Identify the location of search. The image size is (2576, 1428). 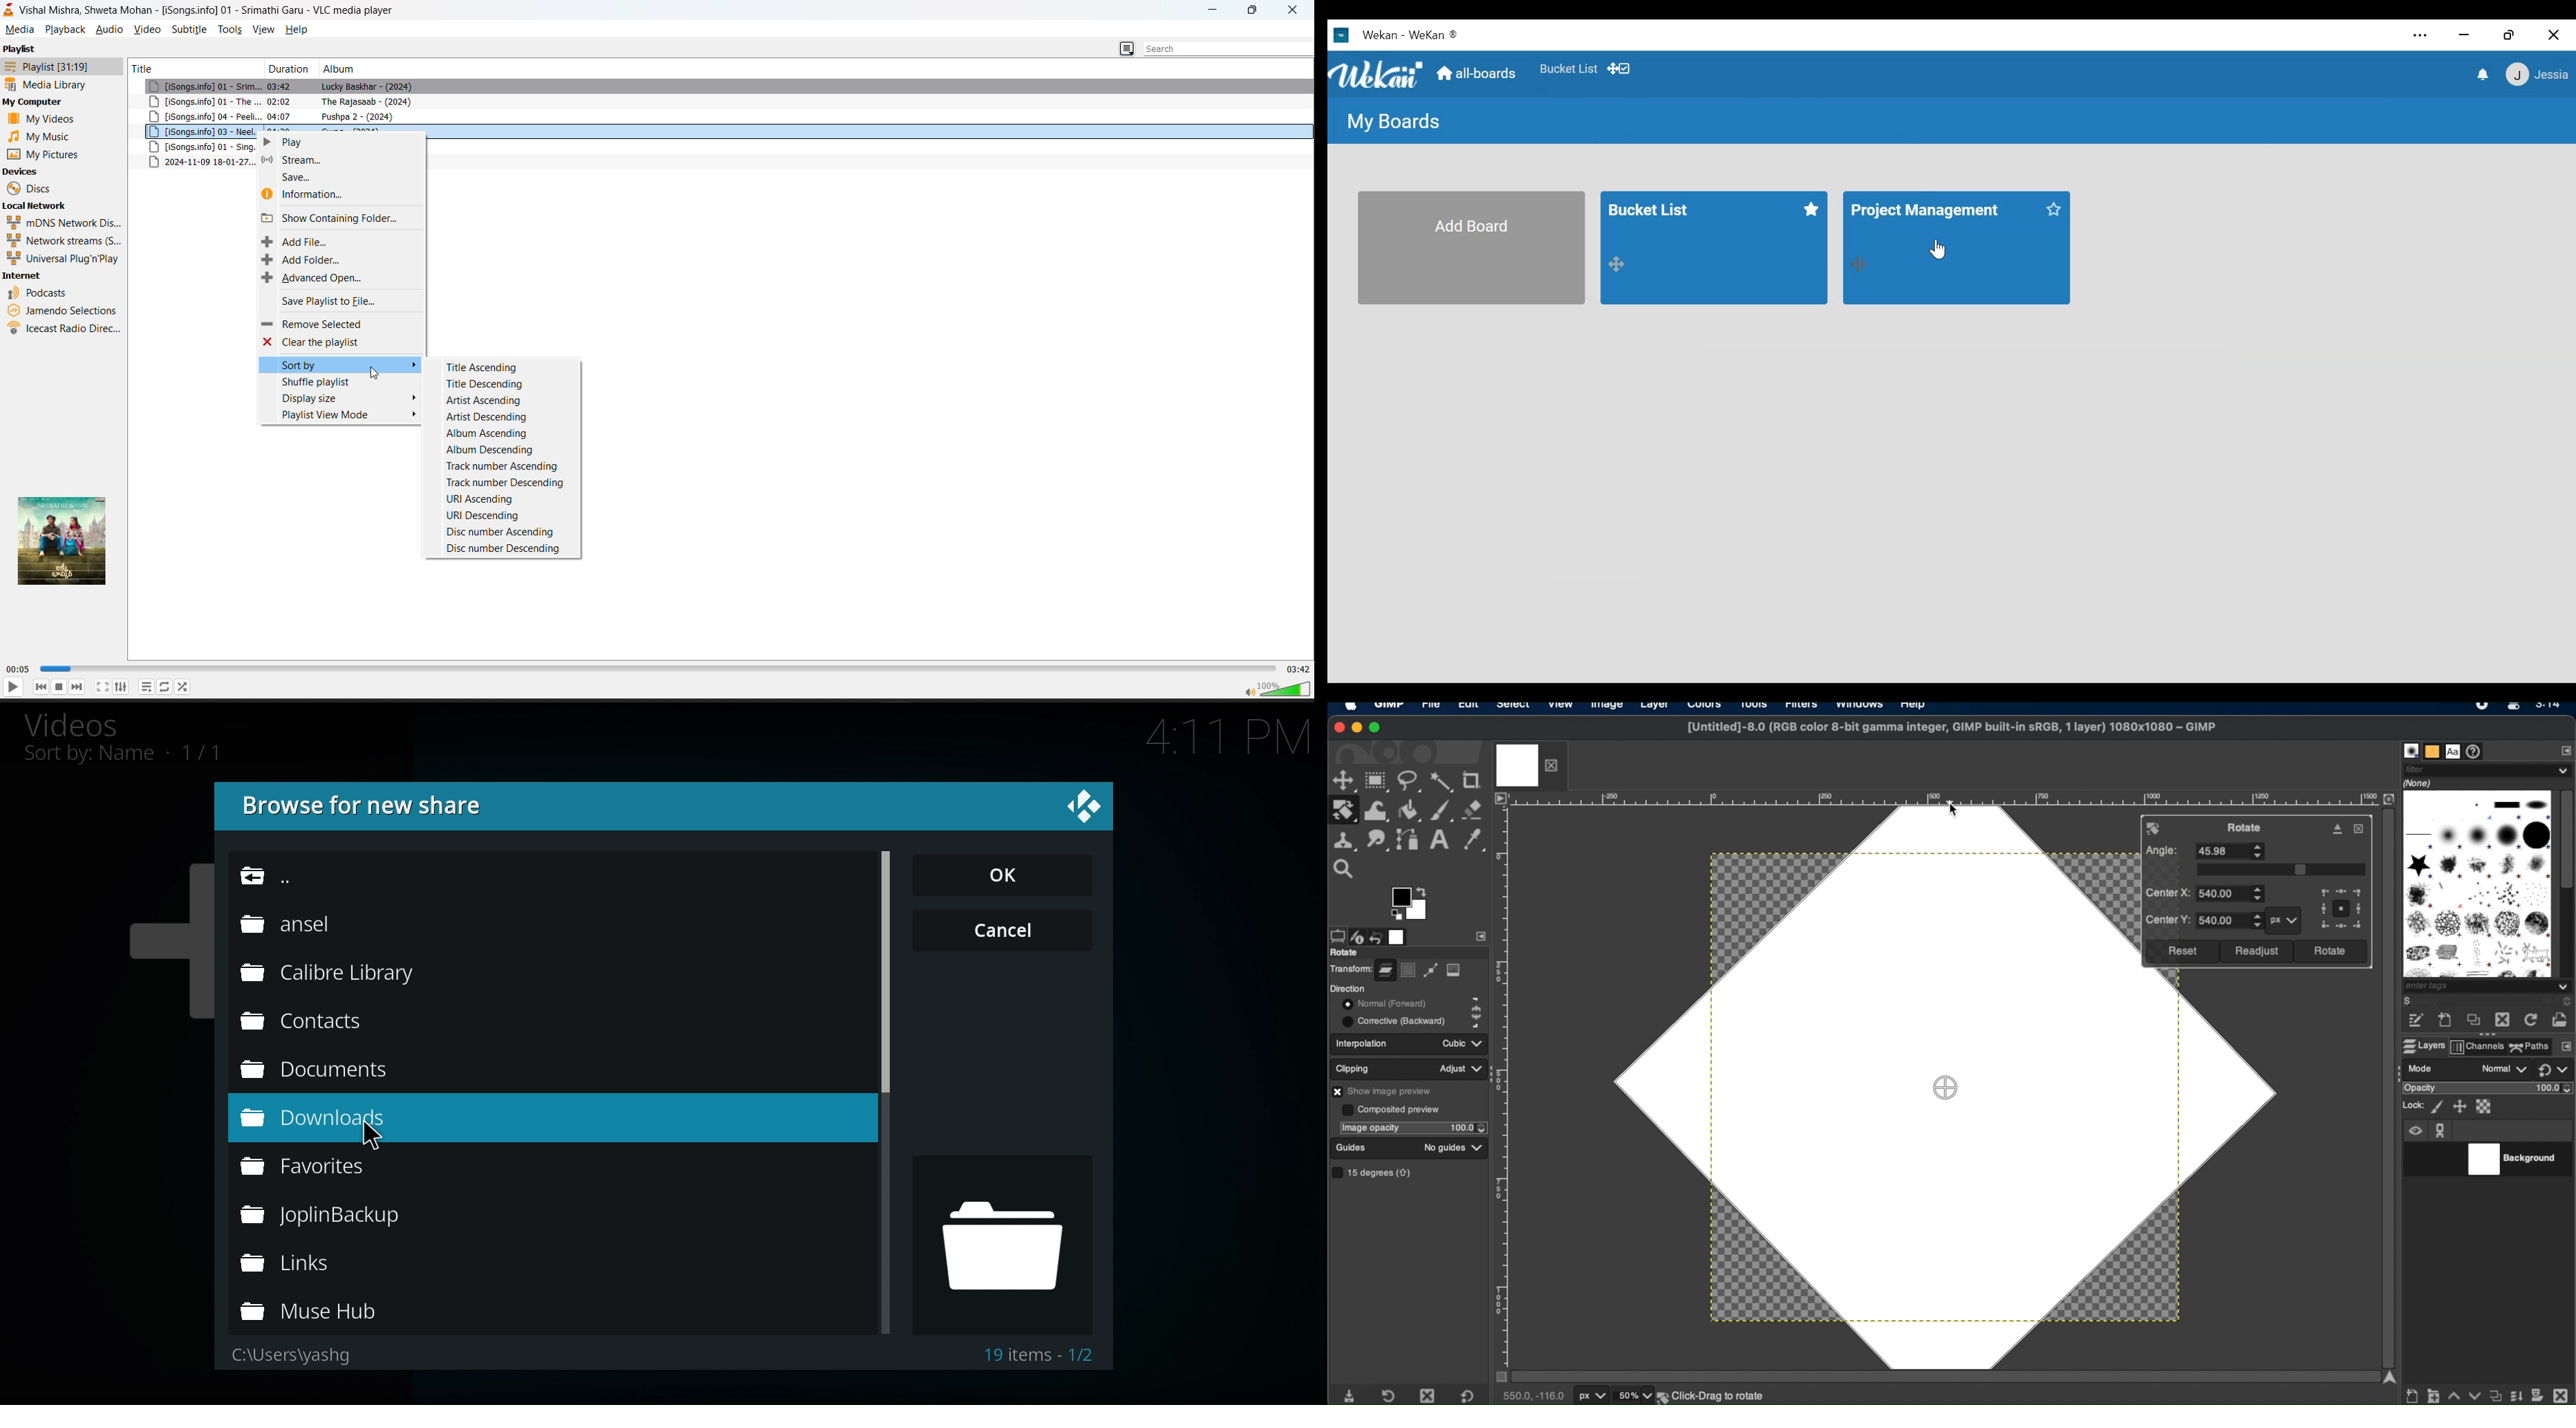
(1218, 49).